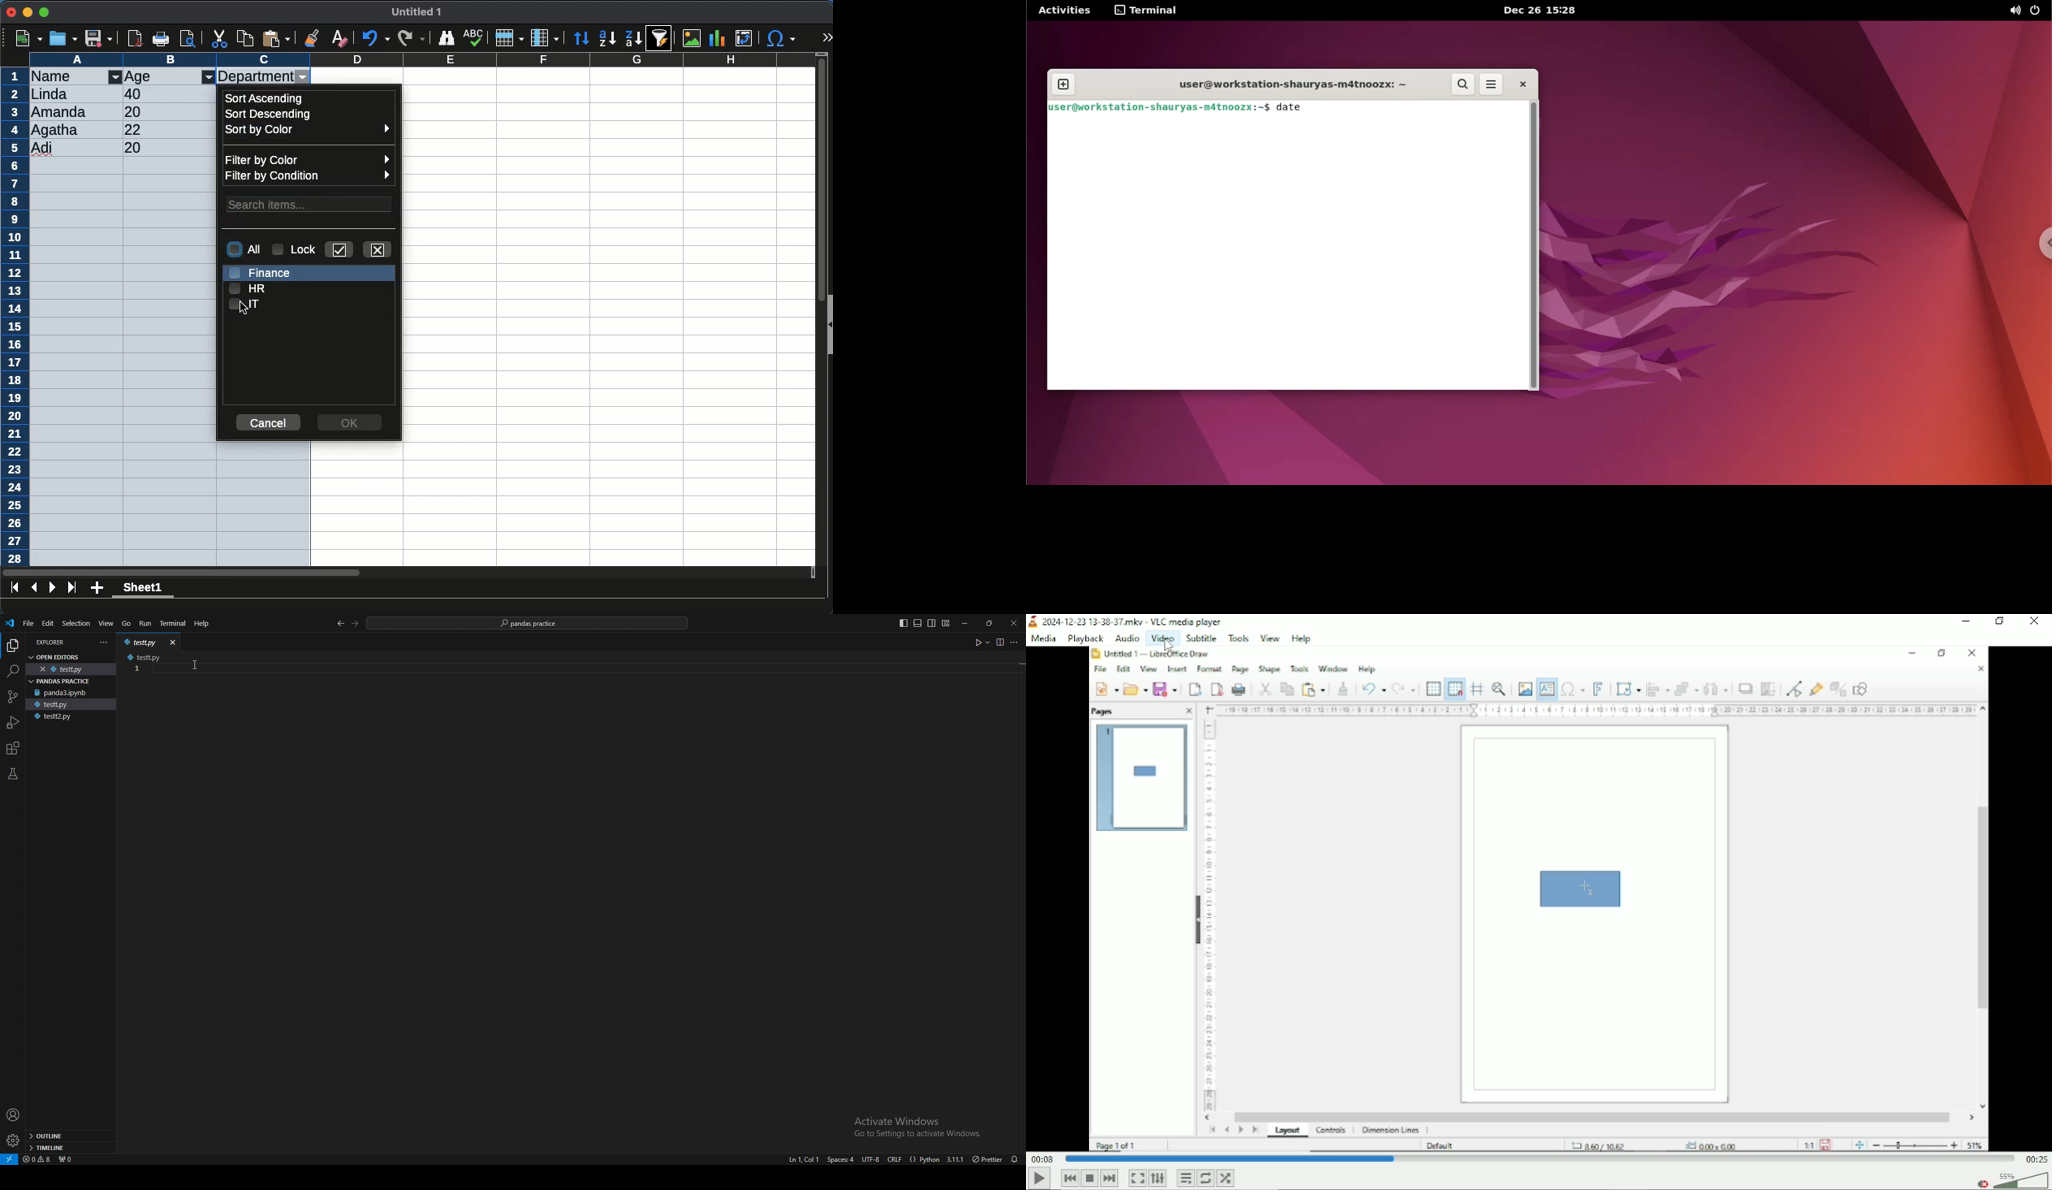 The height and width of the screenshot is (1204, 2072). Describe the element at coordinates (1238, 638) in the screenshot. I see `Tools` at that location.